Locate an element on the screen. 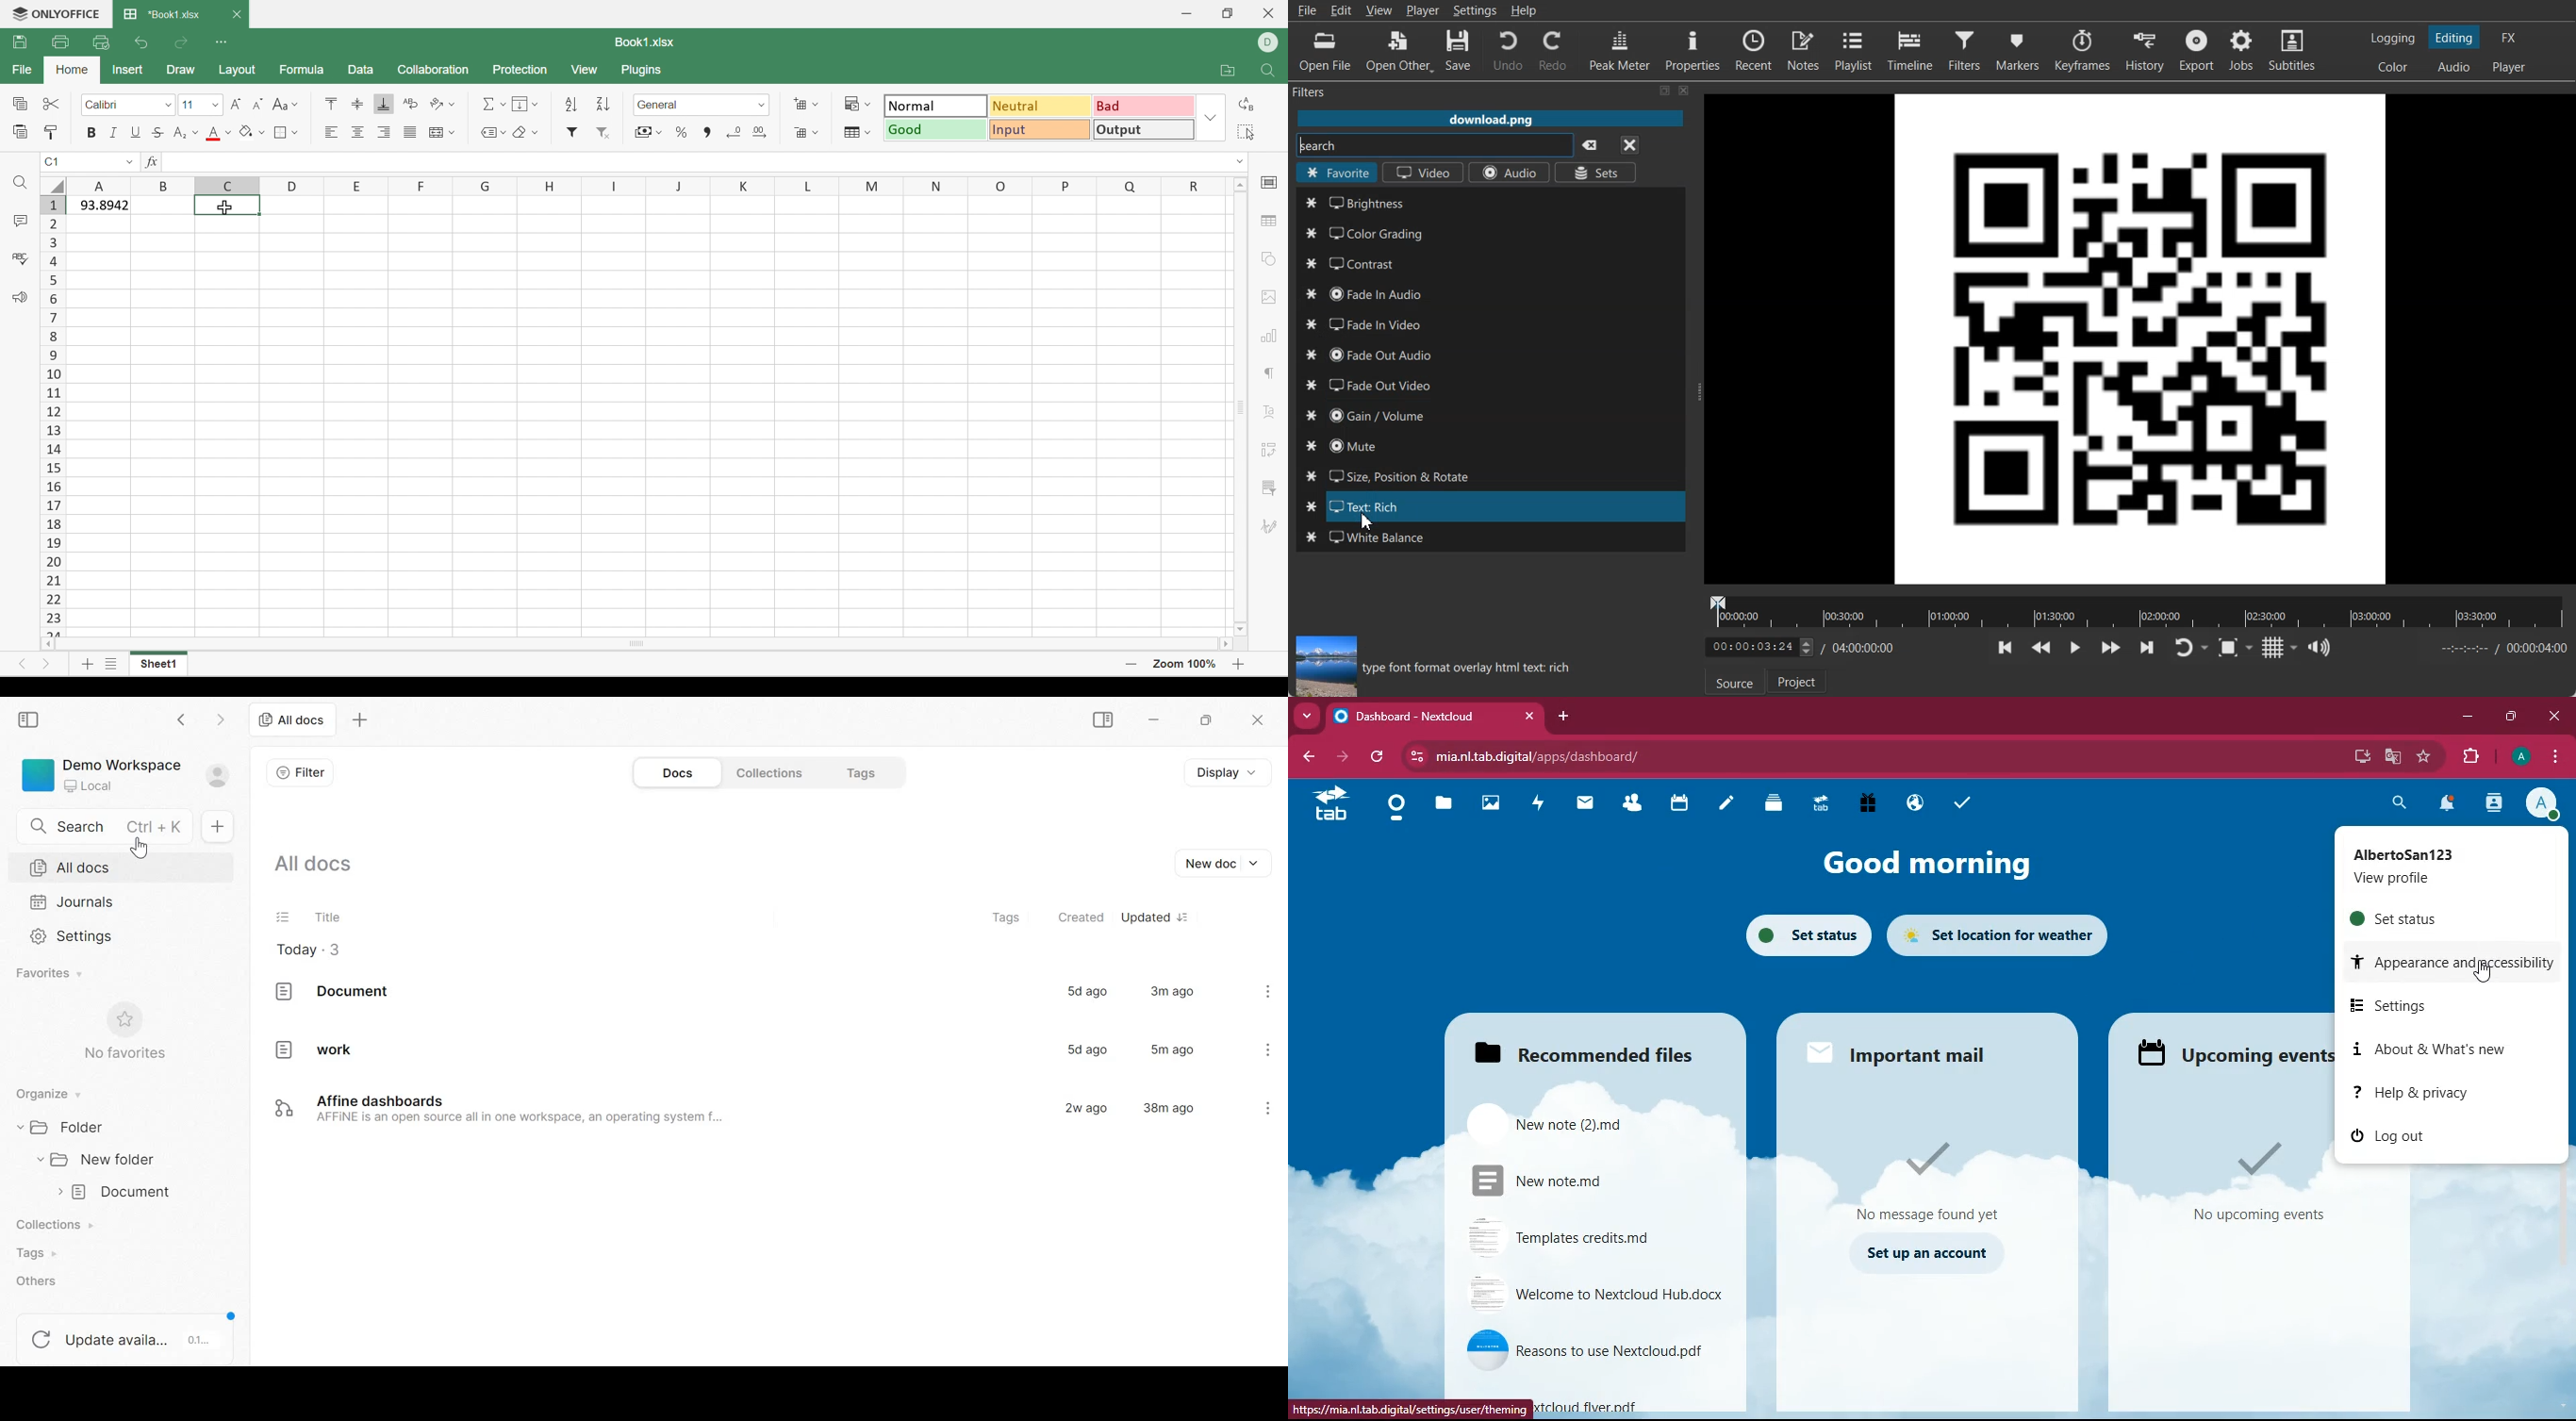  appearance is located at coordinates (2459, 962).